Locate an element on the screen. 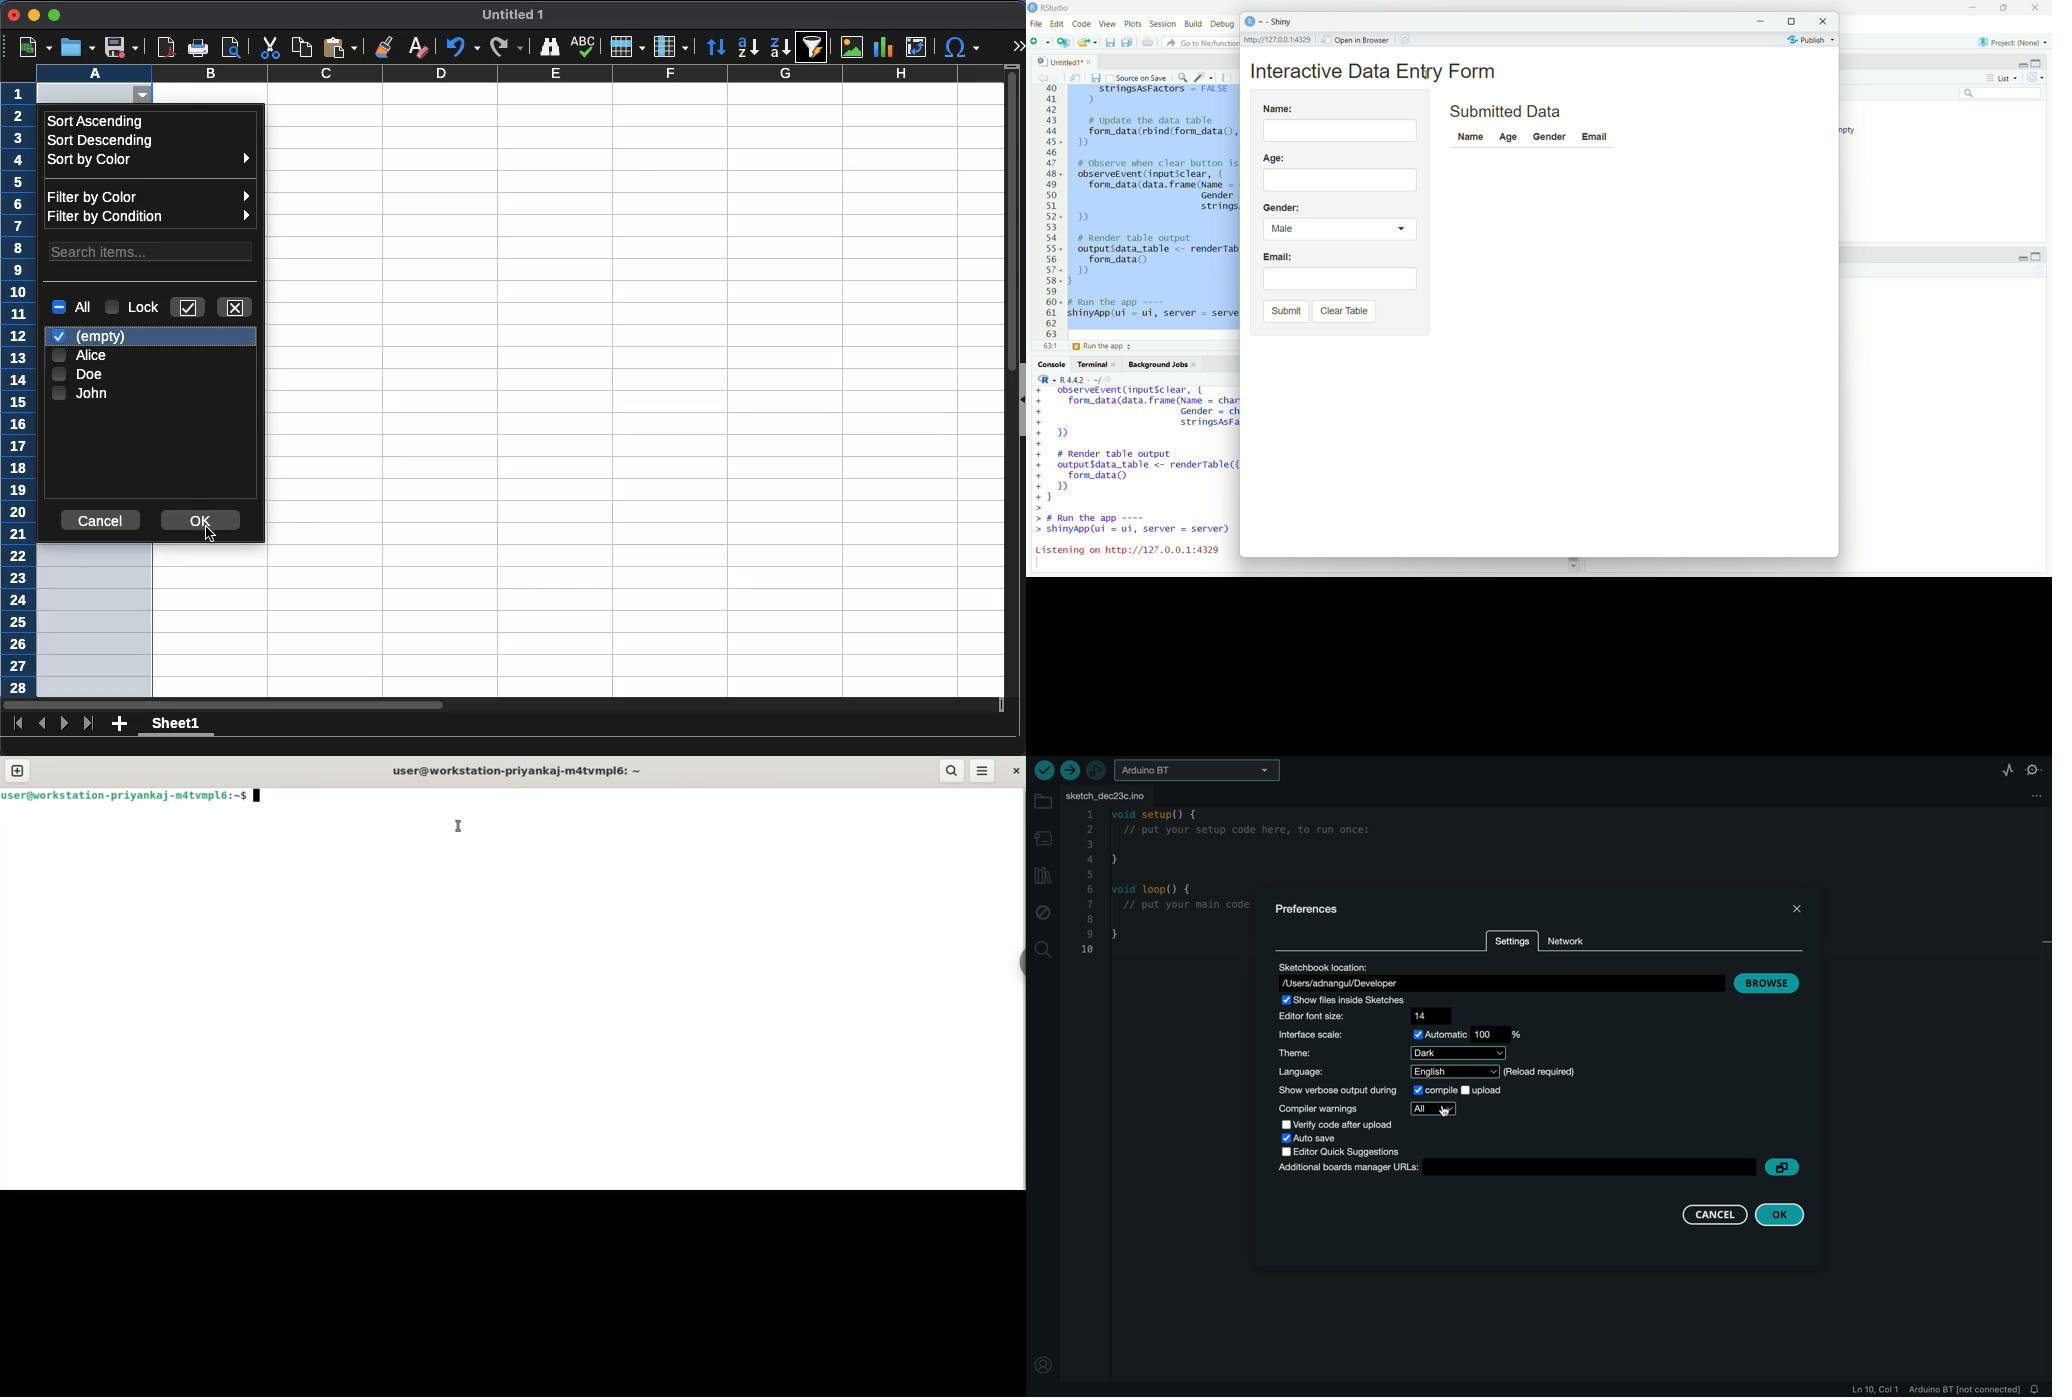 The height and width of the screenshot is (1400, 2072). Open an existing file is located at coordinates (1088, 43).